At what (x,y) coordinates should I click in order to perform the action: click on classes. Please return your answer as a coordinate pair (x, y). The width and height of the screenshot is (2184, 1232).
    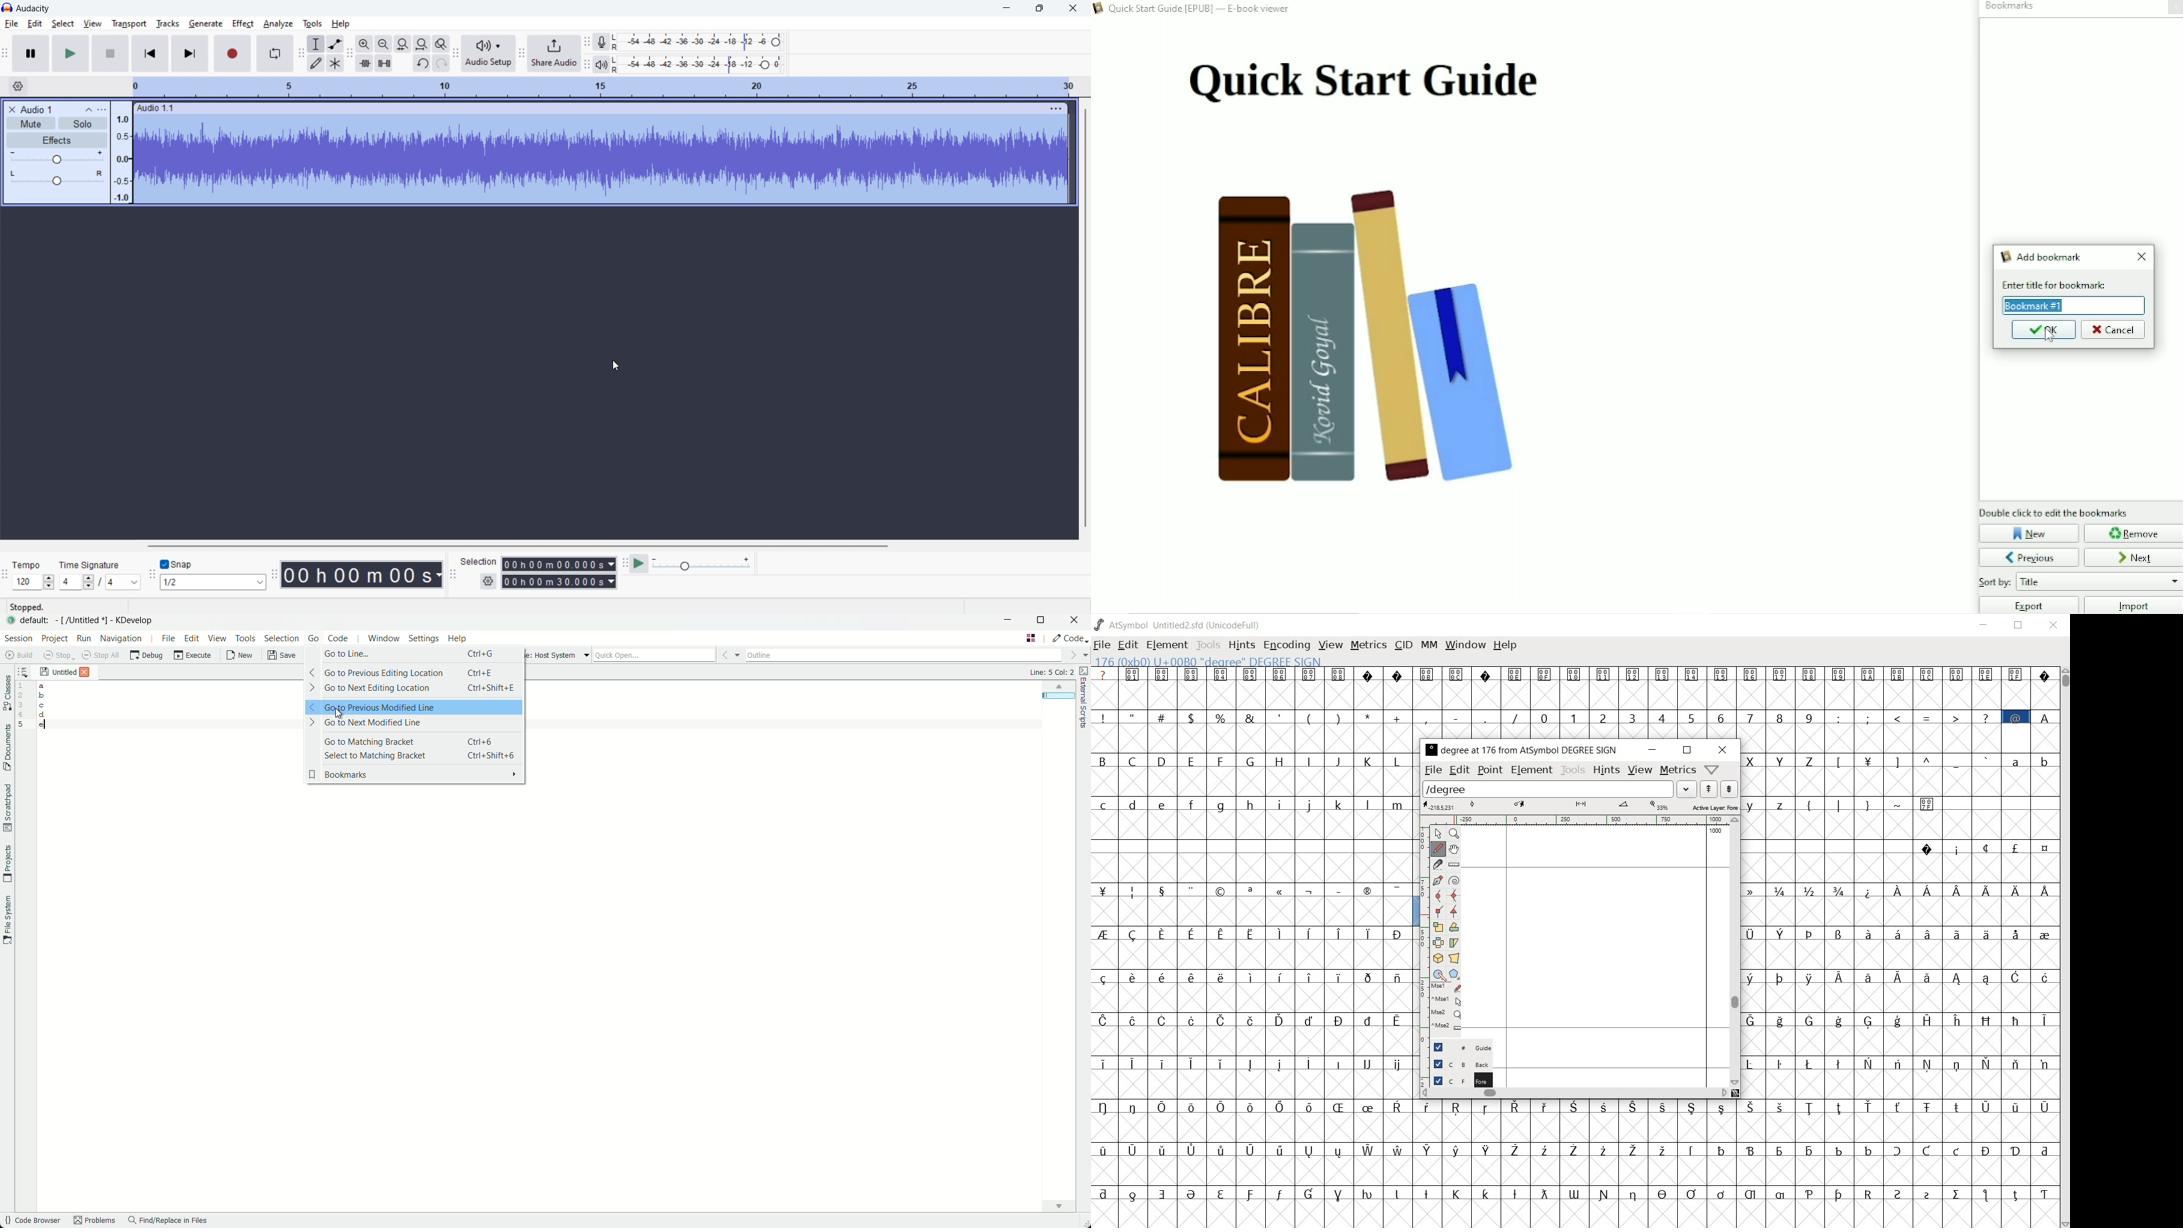
    Looking at the image, I should click on (7, 694).